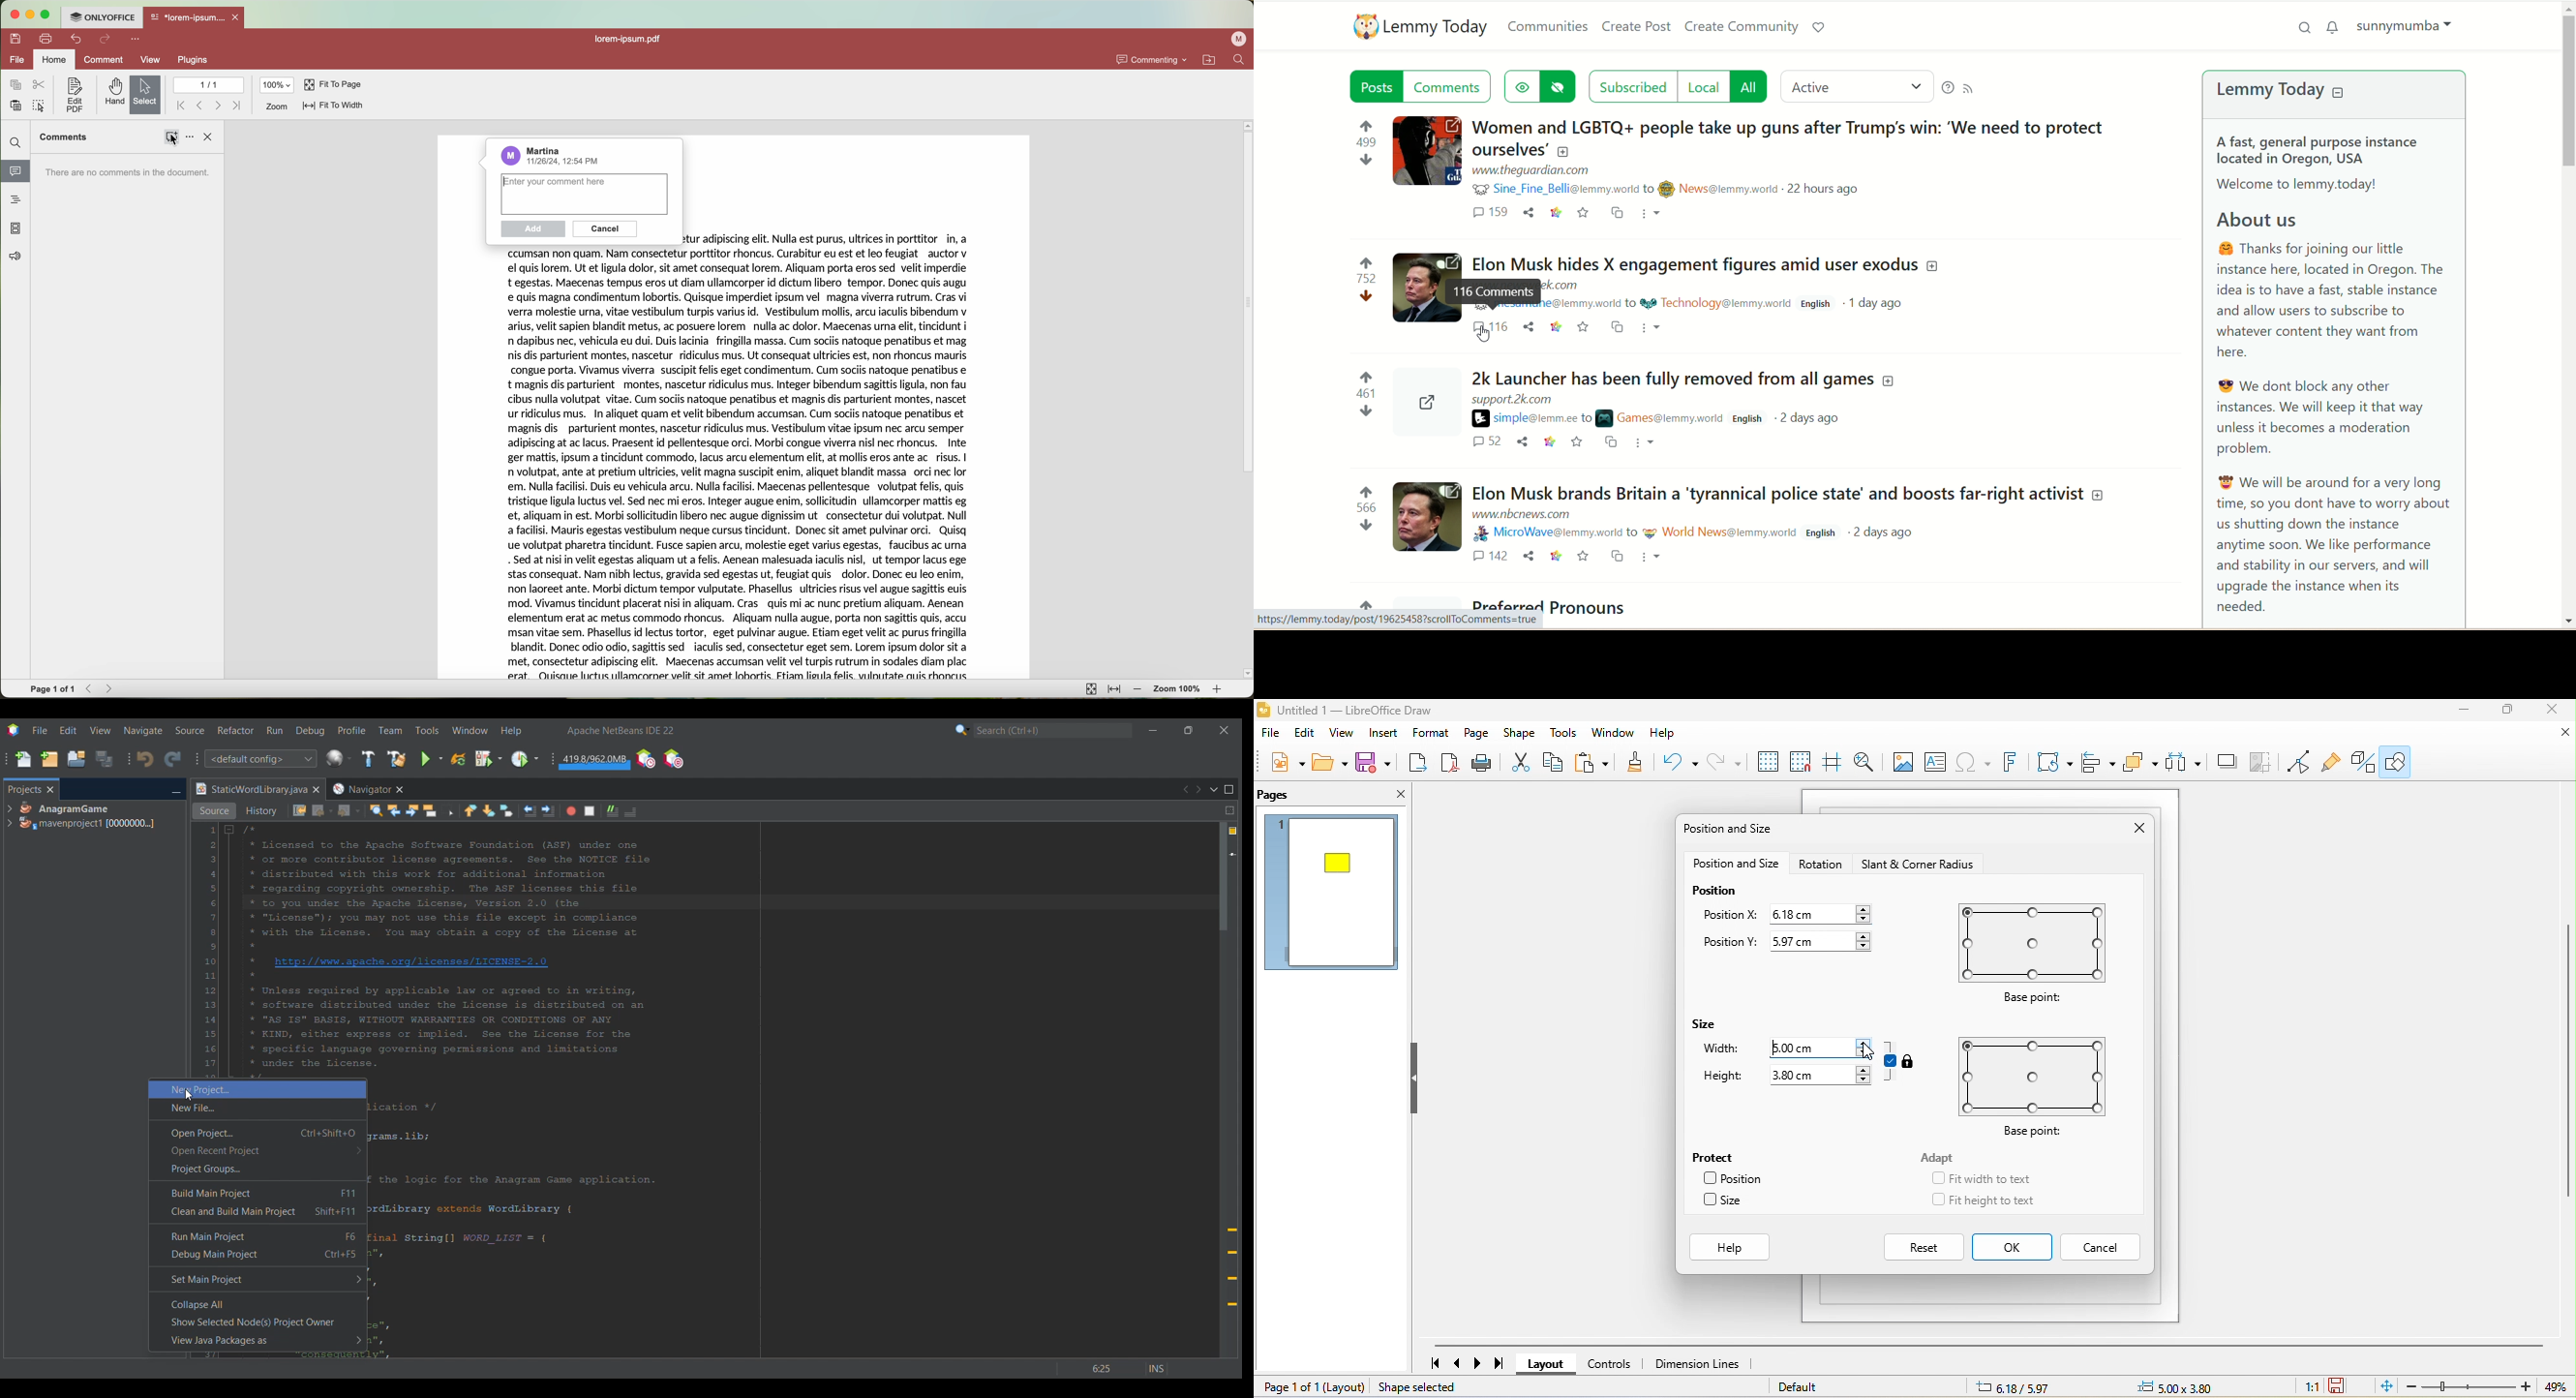 This screenshot has width=2576, height=1400. What do you see at coordinates (2015, 764) in the screenshot?
I see `fontwork text` at bounding box center [2015, 764].